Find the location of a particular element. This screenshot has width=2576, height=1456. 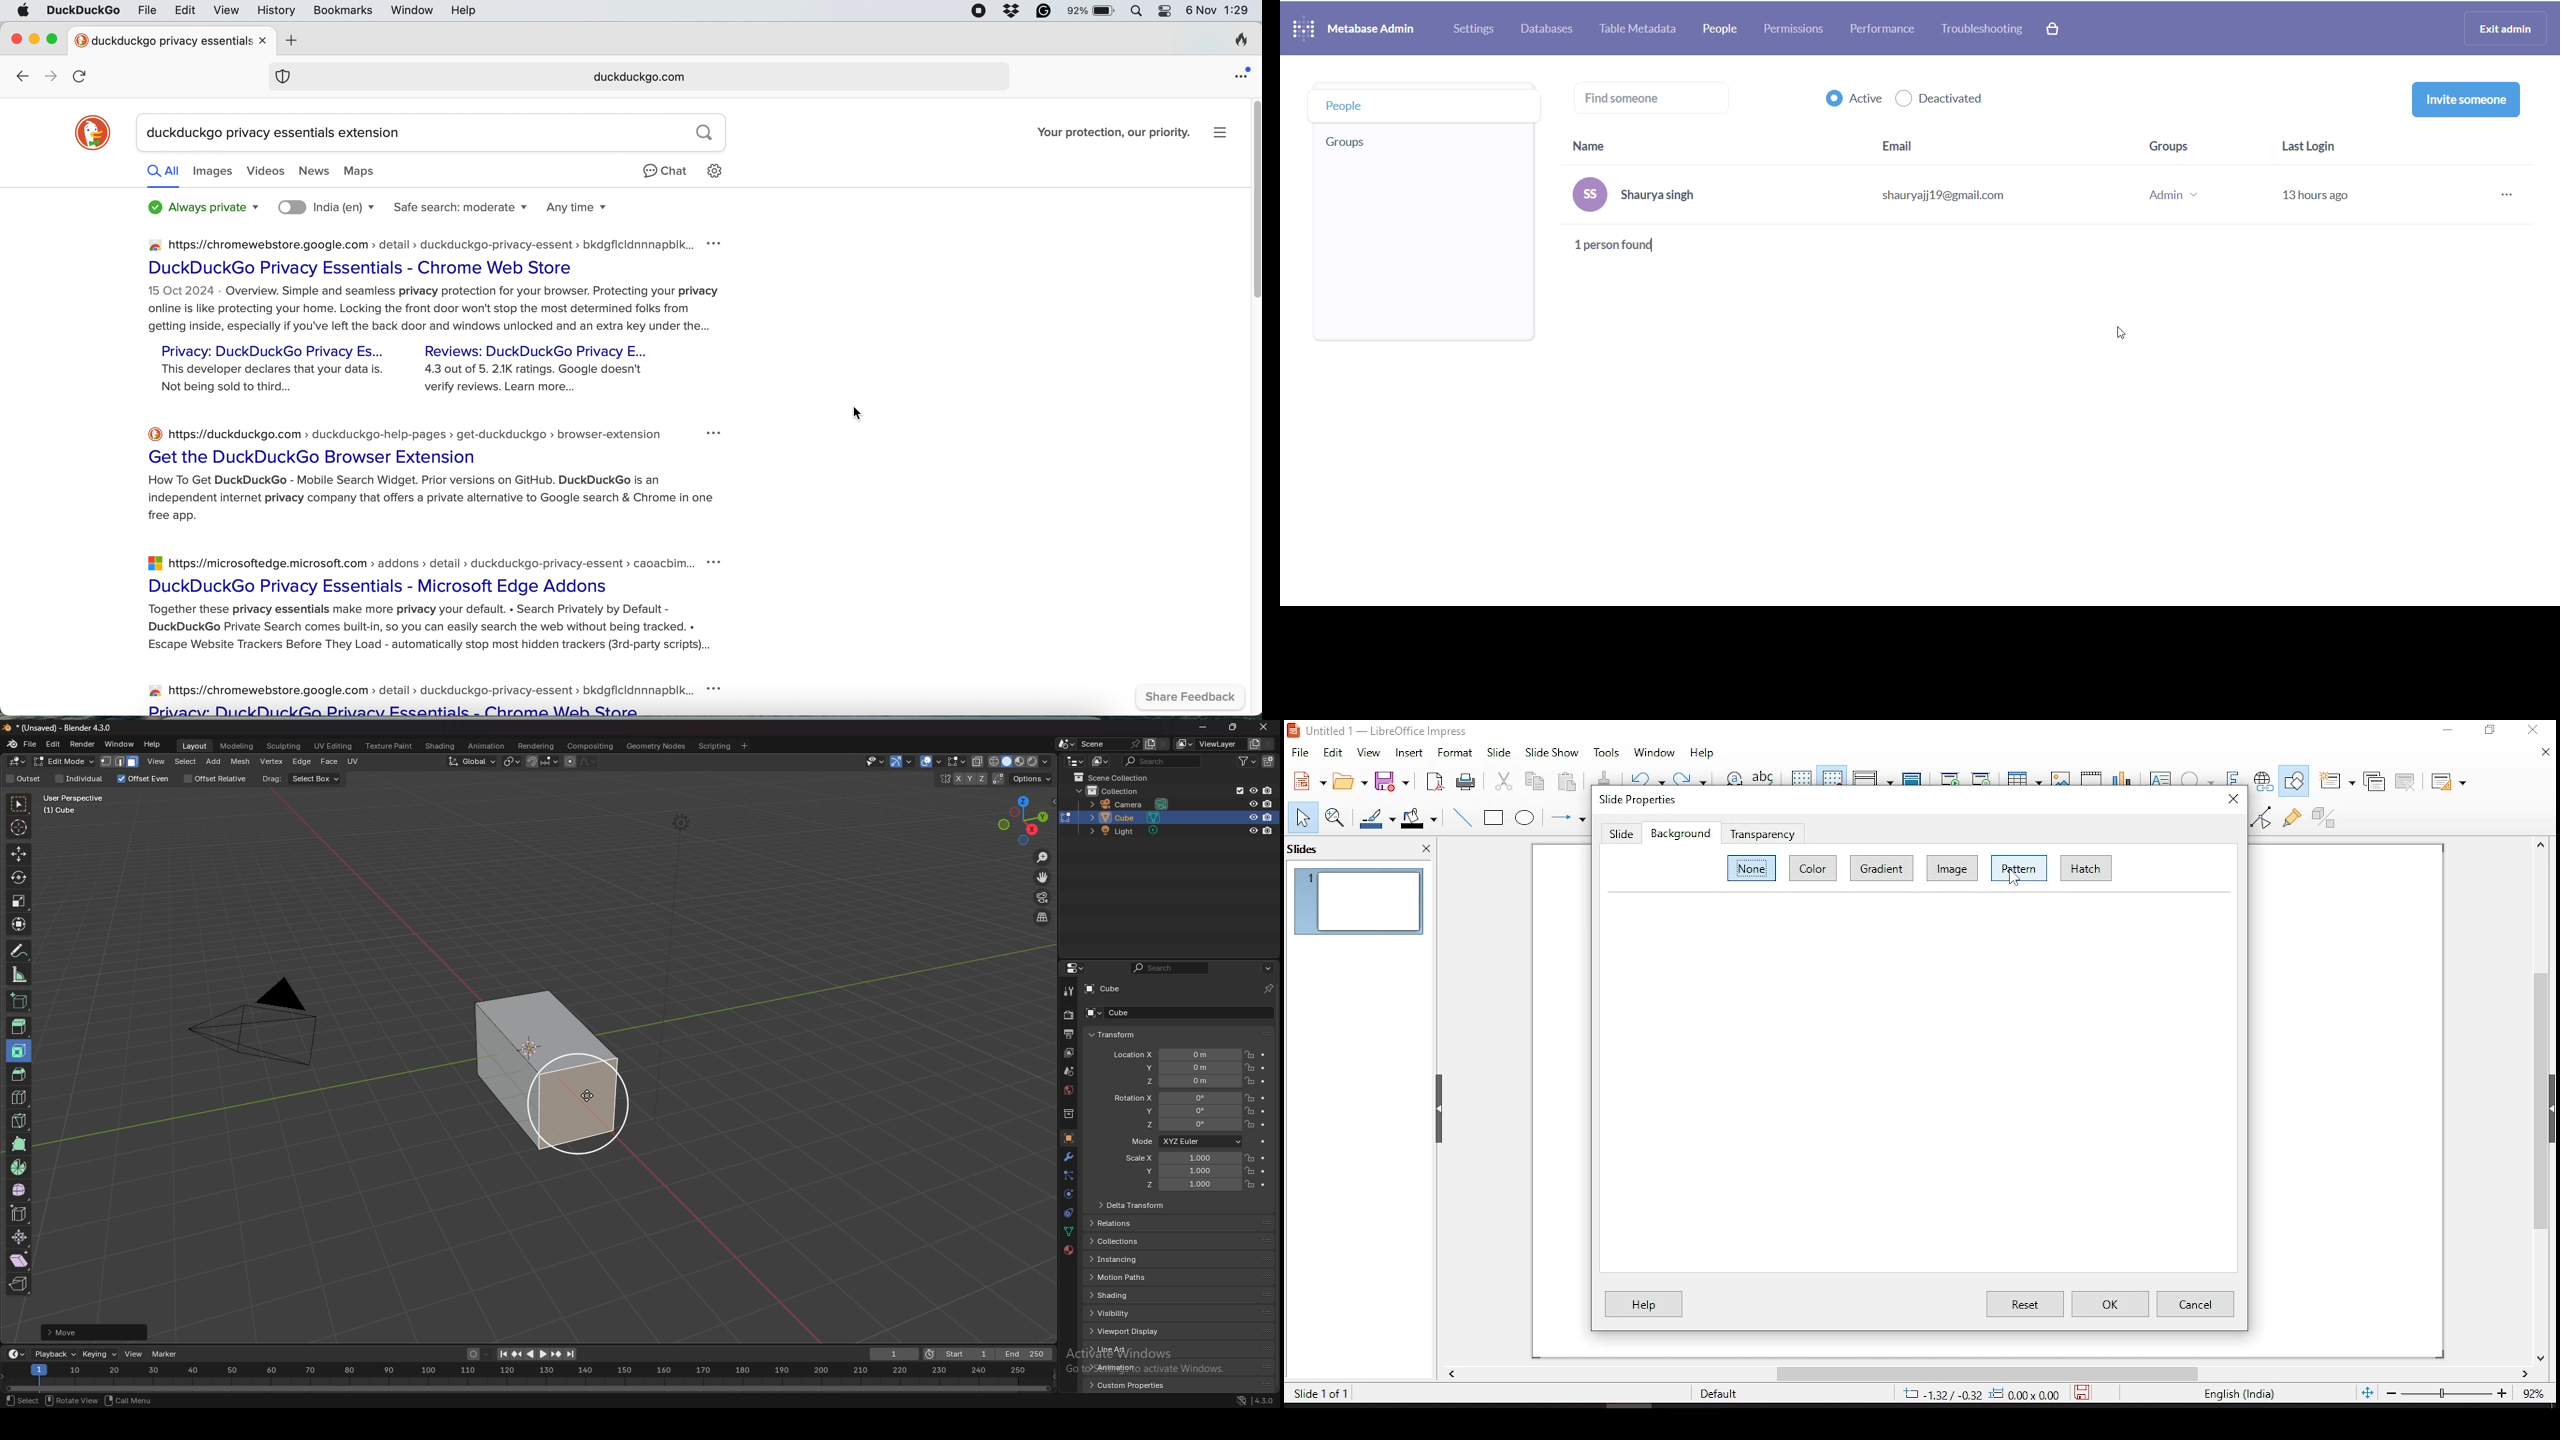

add new tab is located at coordinates (294, 42).